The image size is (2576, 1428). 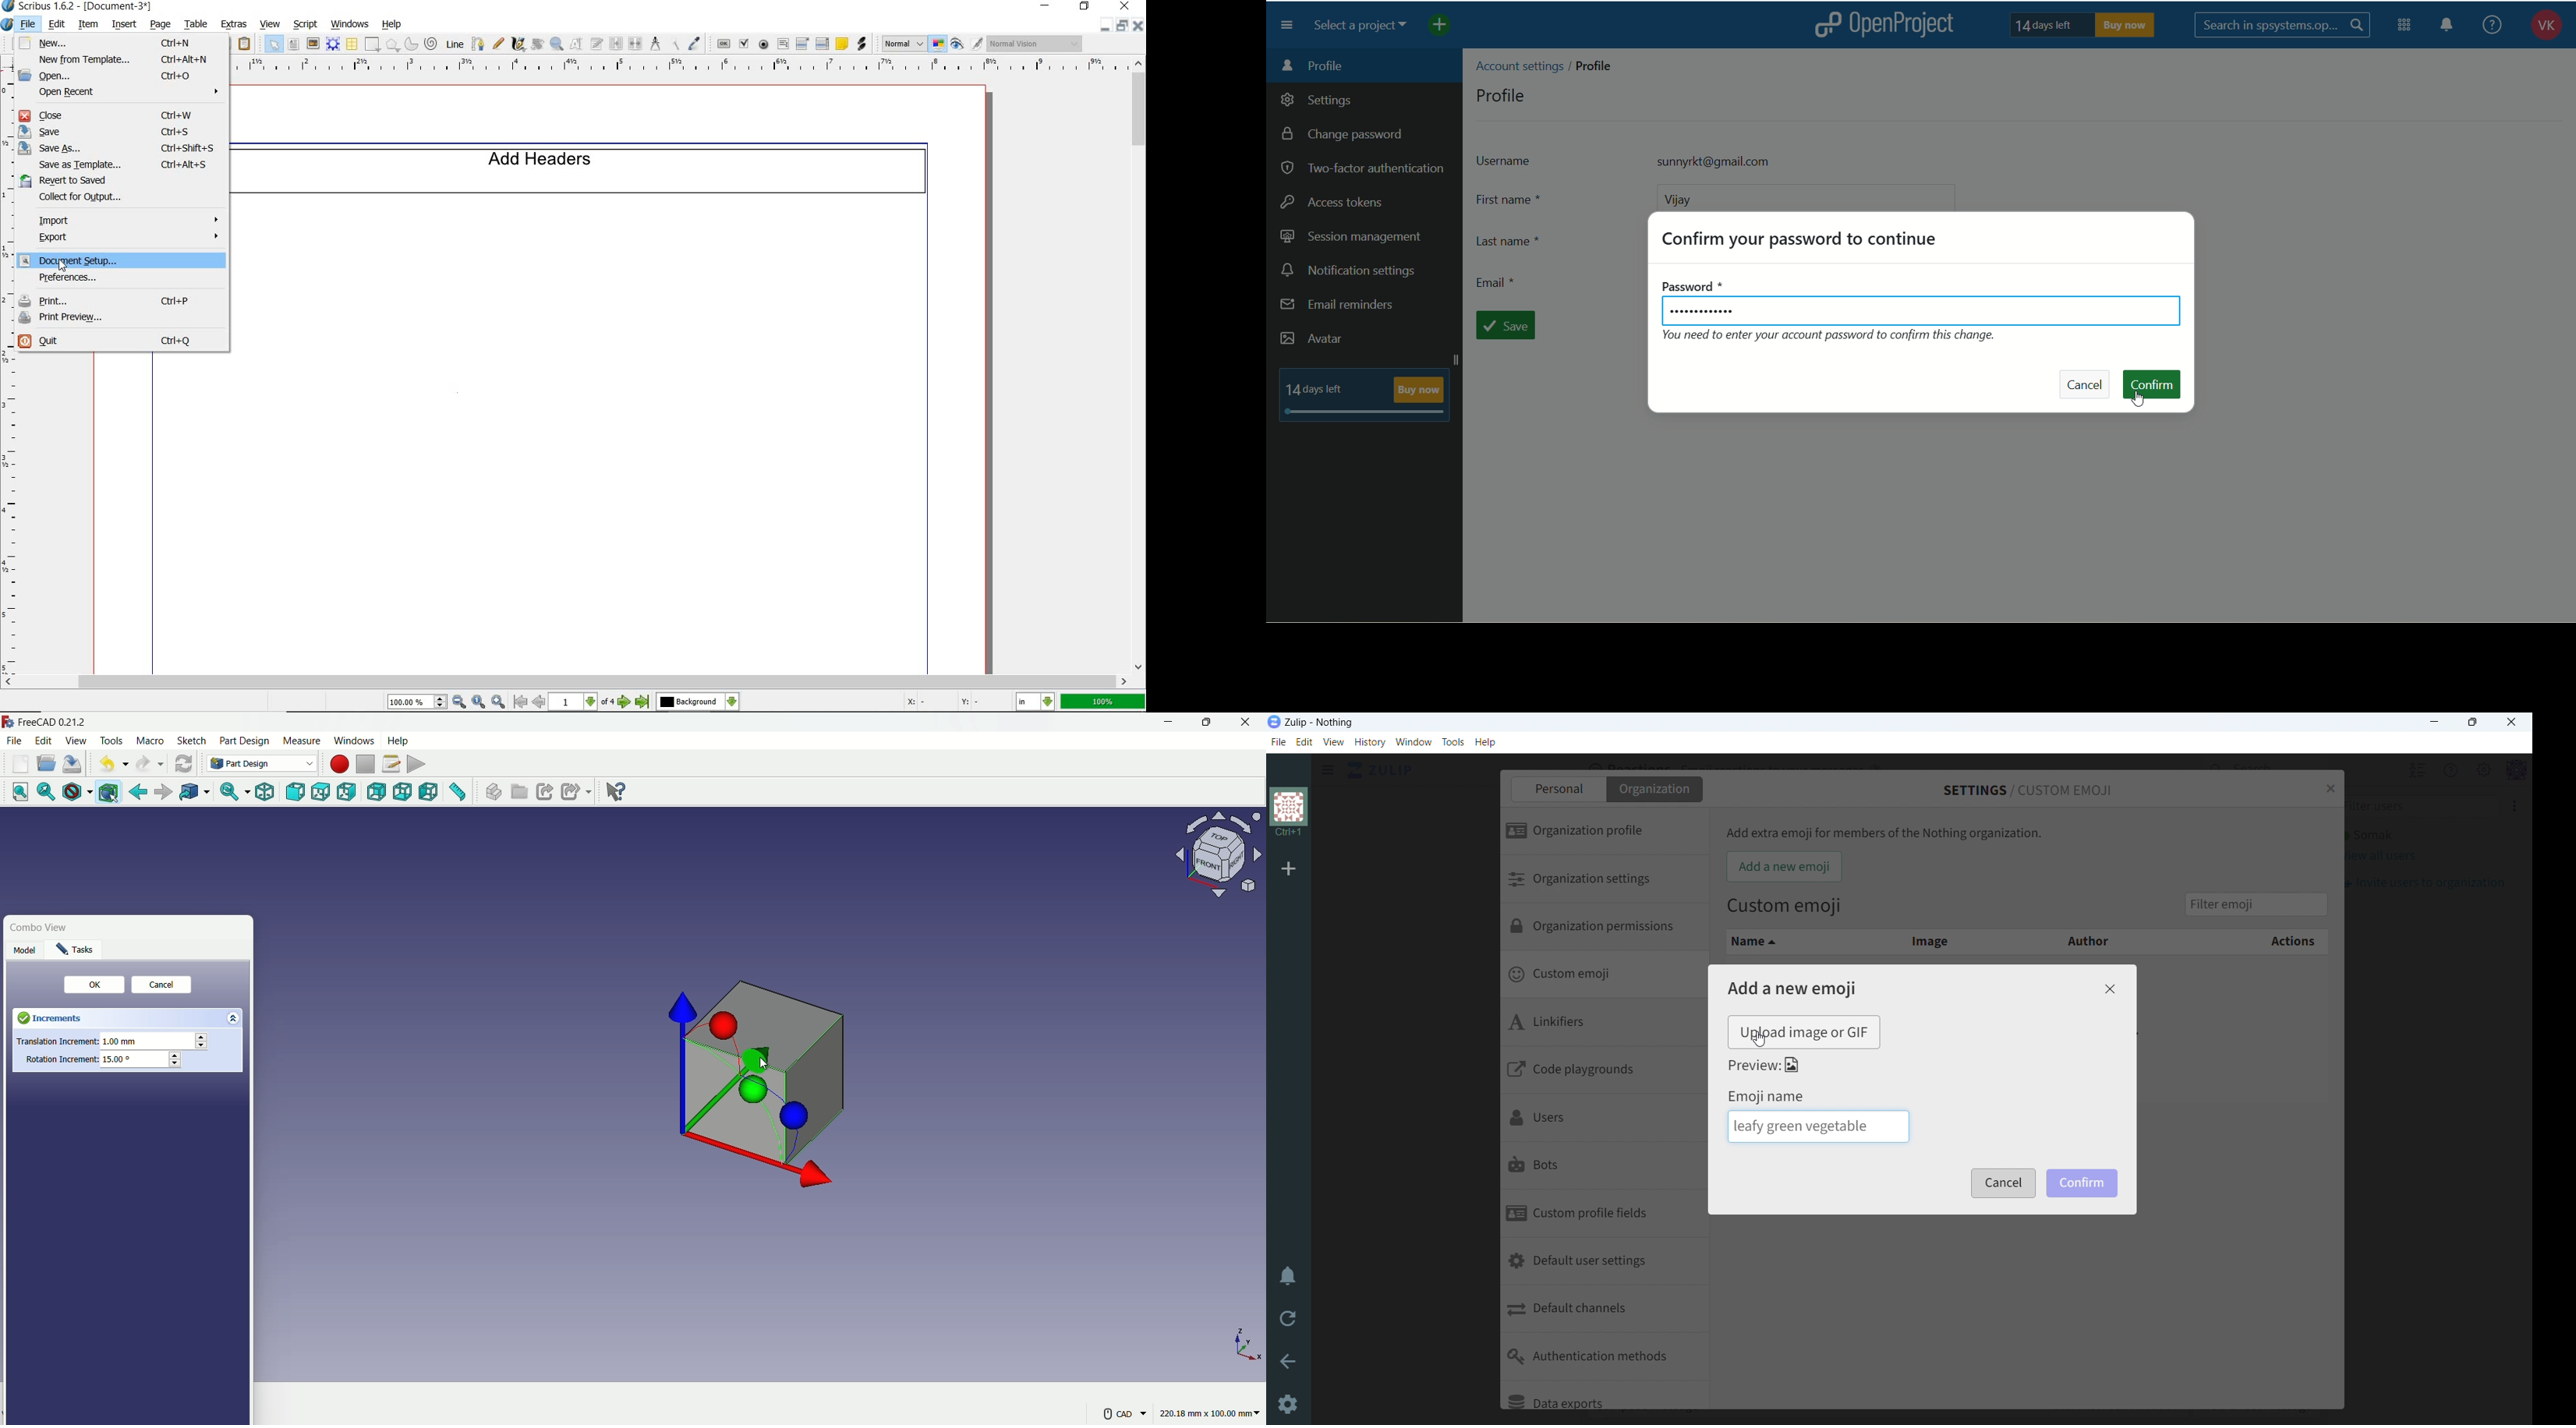 I want to click on go to last page, so click(x=643, y=702).